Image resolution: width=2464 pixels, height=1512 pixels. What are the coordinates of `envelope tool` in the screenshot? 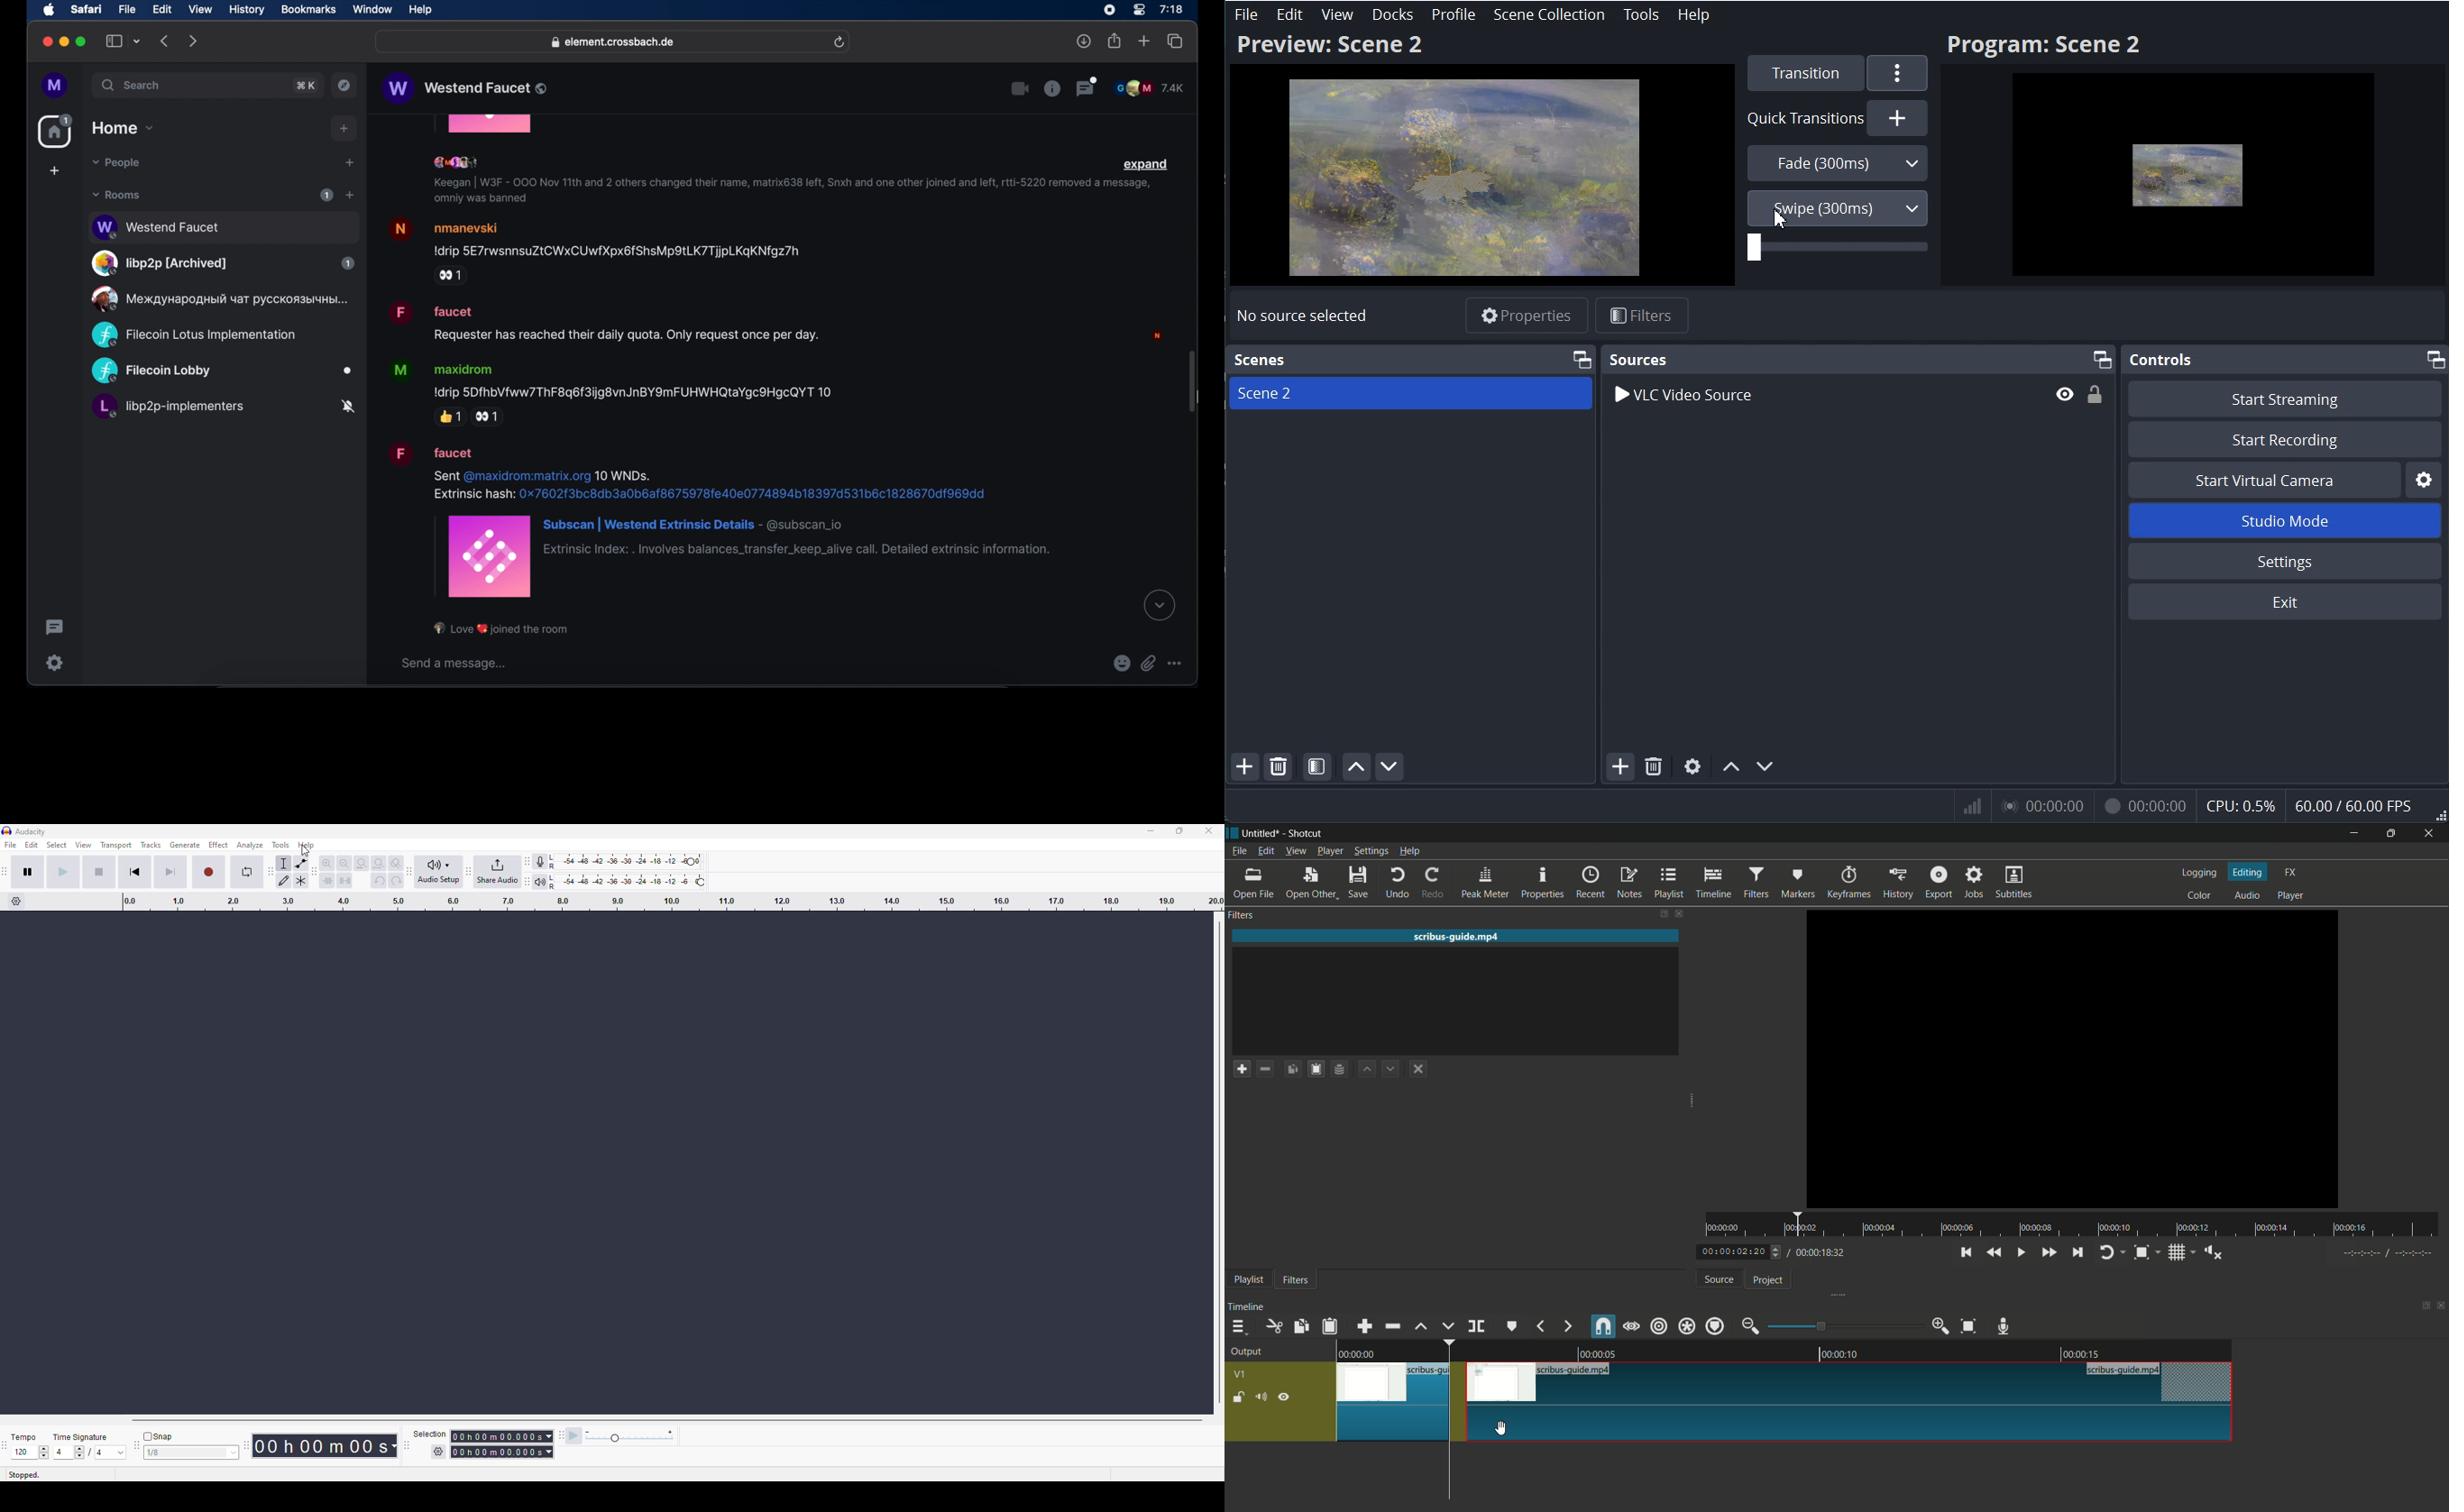 It's located at (304, 860).